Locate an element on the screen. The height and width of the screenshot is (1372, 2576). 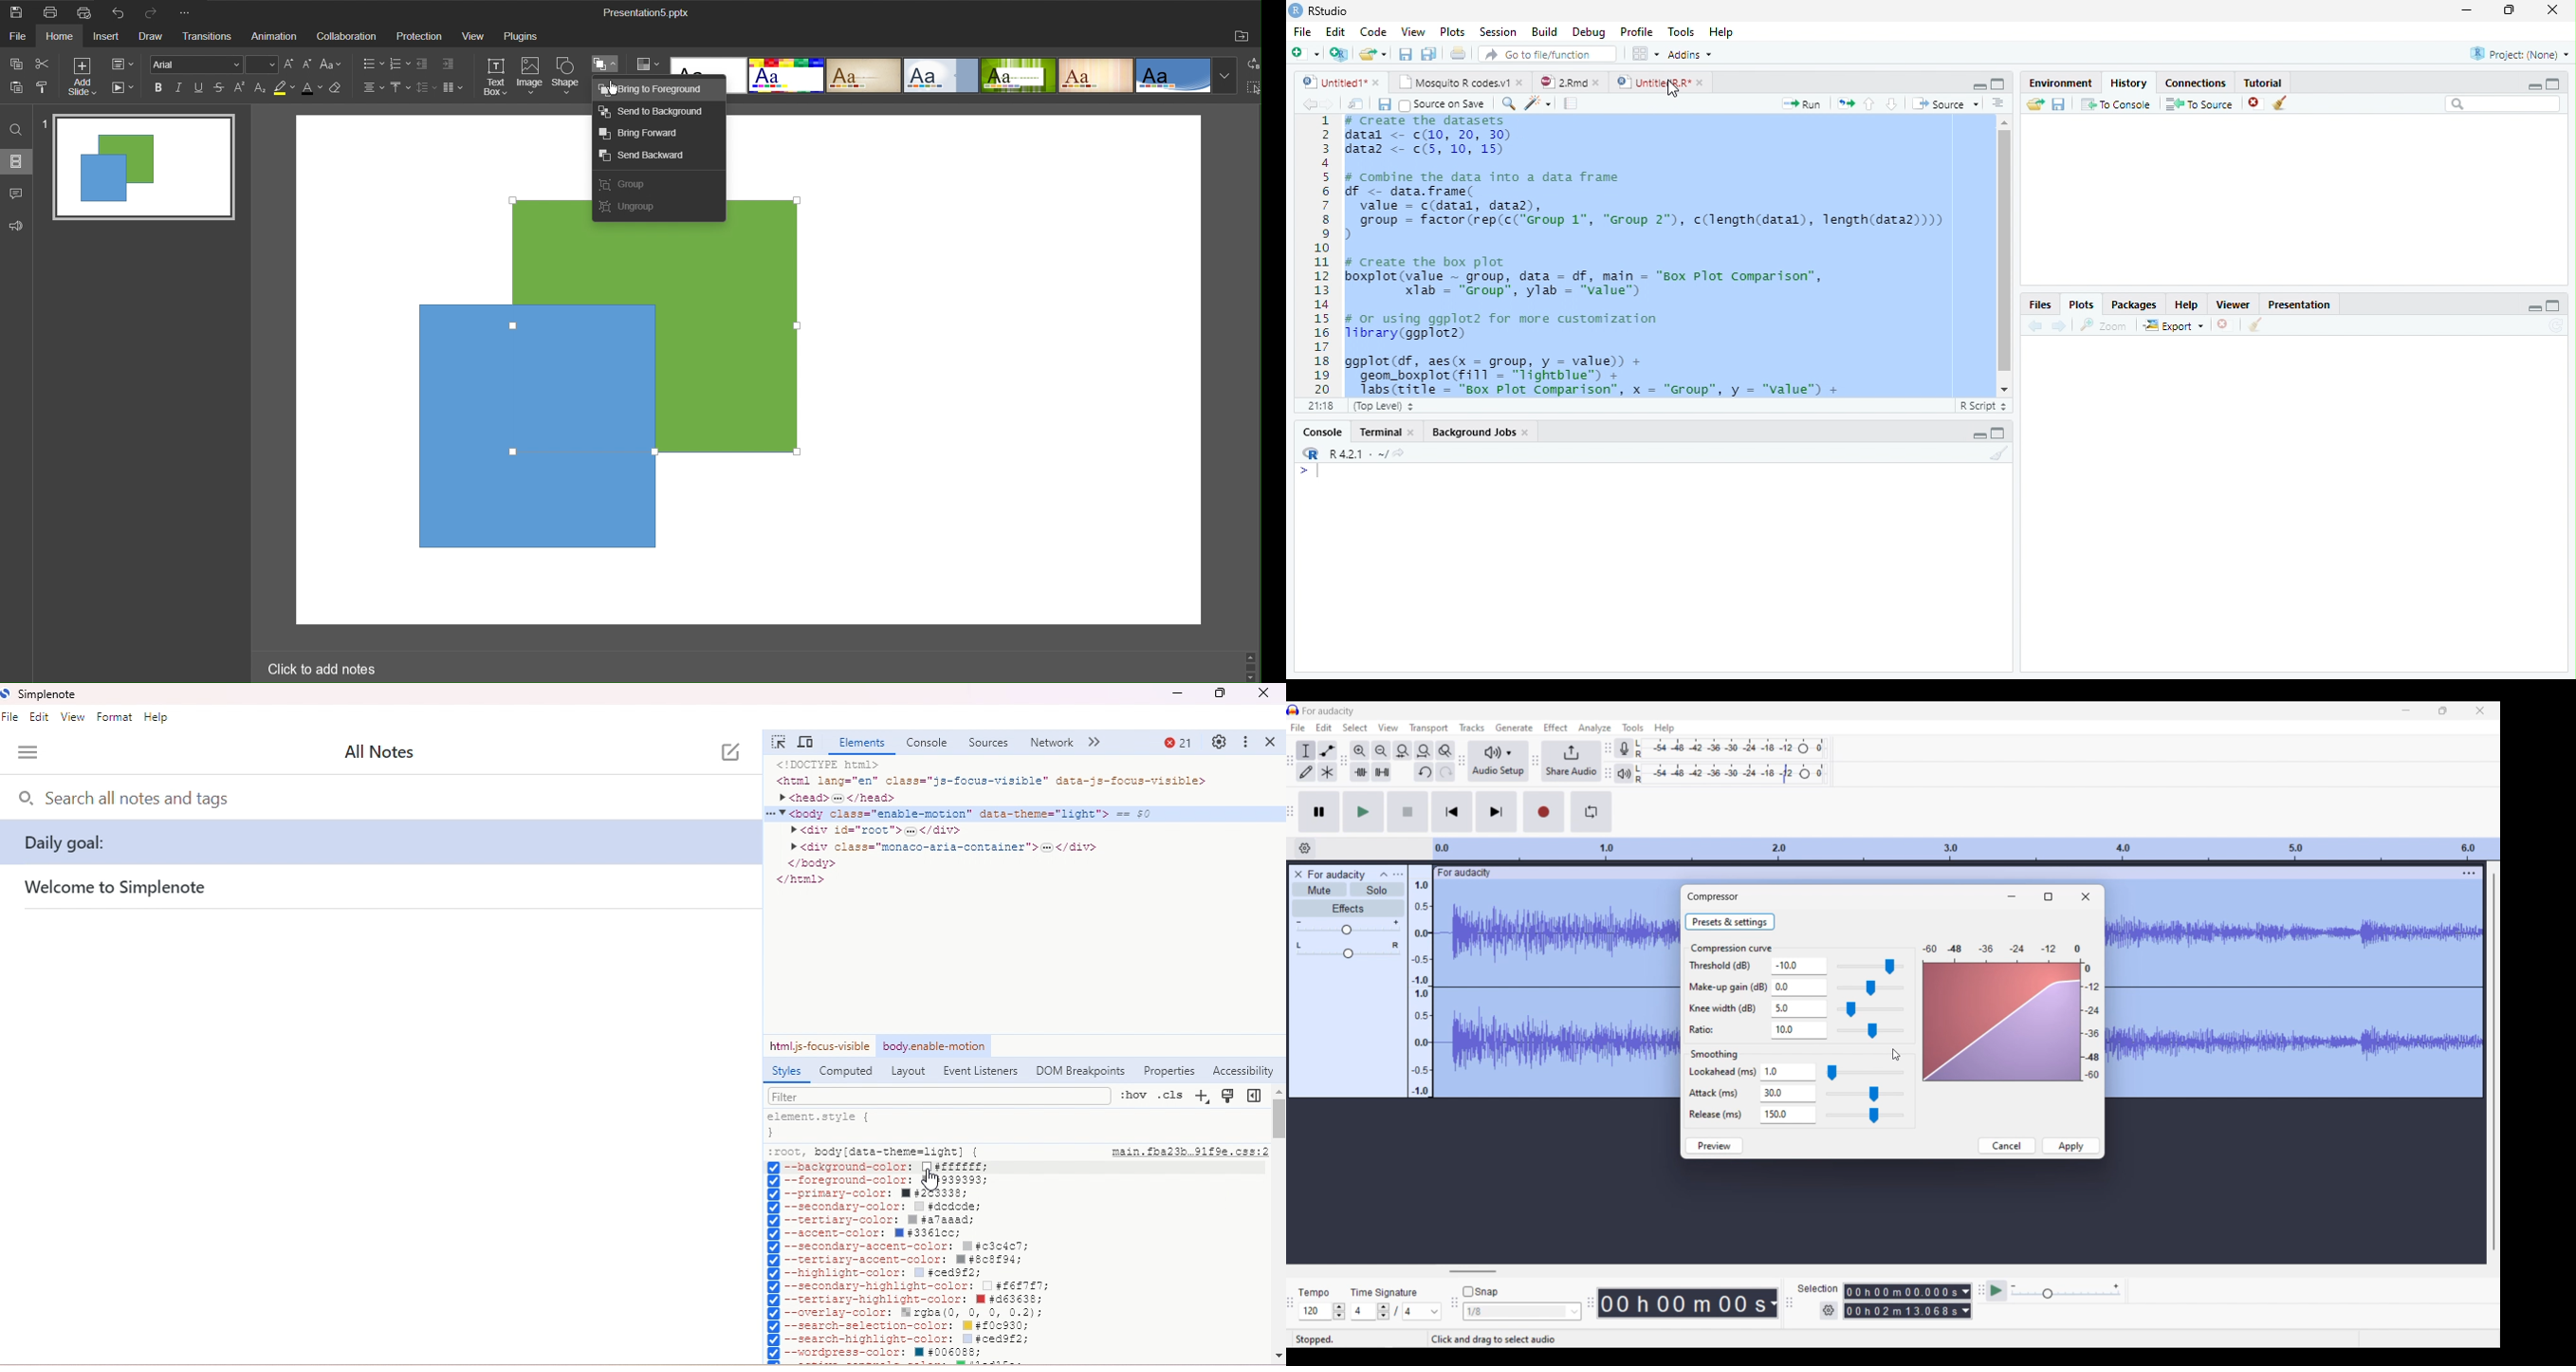
Superscript is located at coordinates (238, 90).